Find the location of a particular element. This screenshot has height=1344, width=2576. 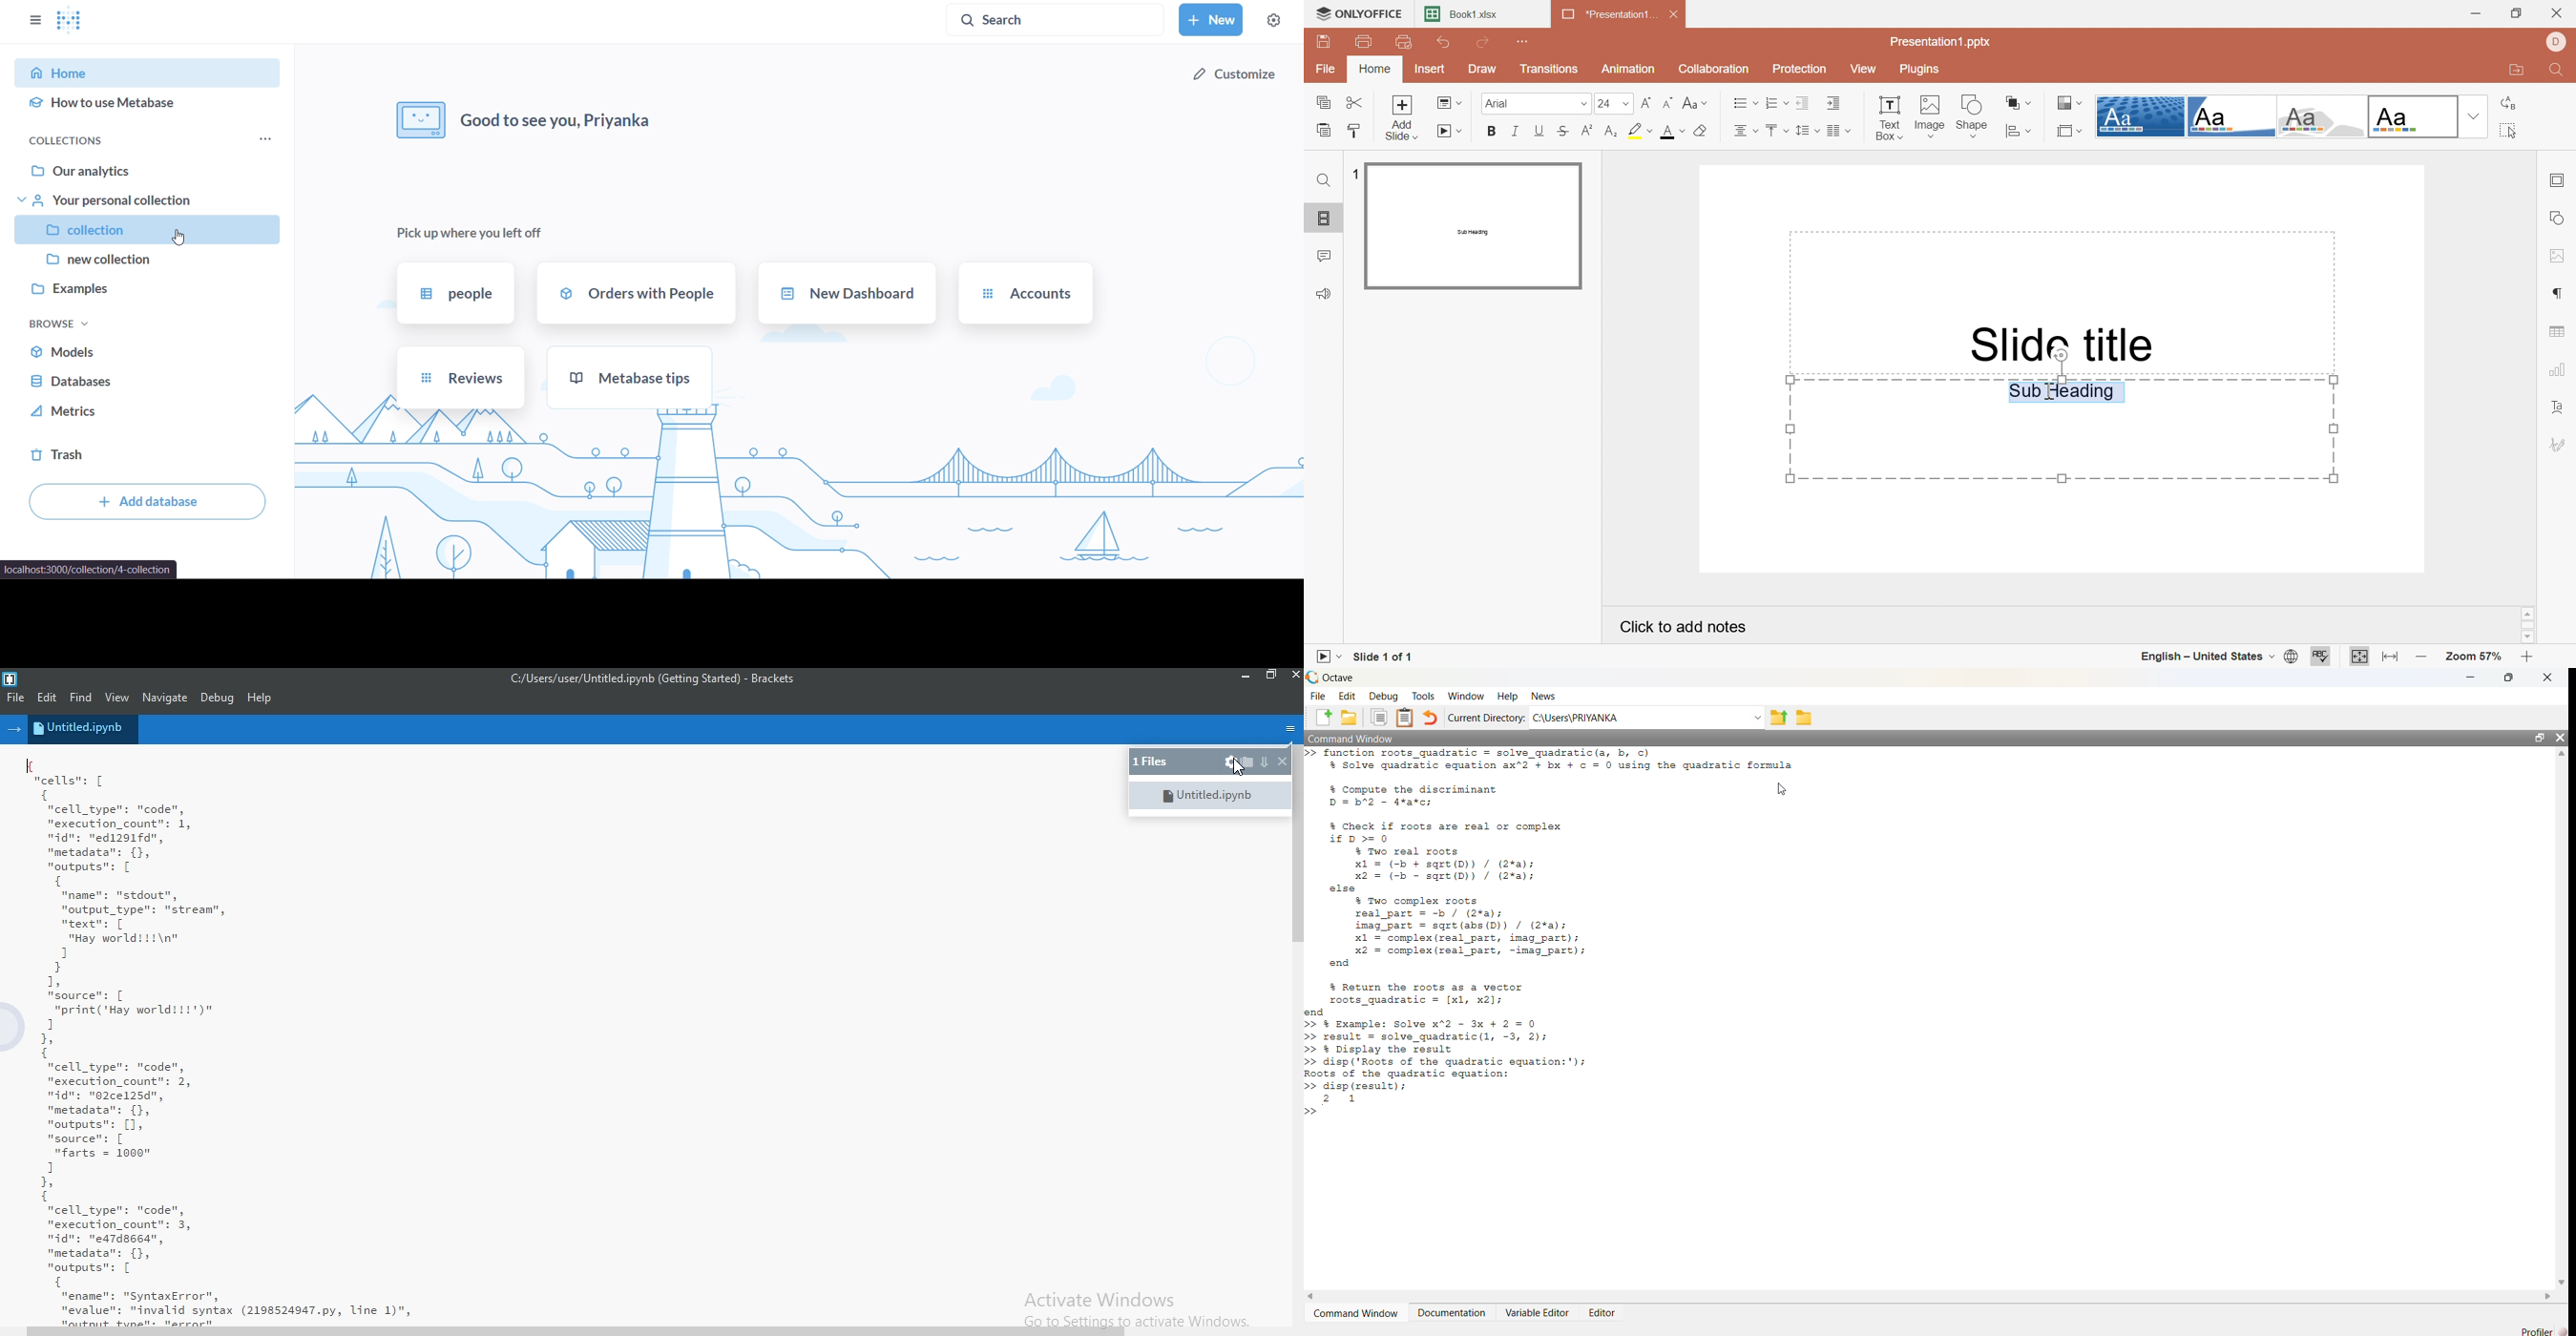

Restore Down is located at coordinates (2519, 14).